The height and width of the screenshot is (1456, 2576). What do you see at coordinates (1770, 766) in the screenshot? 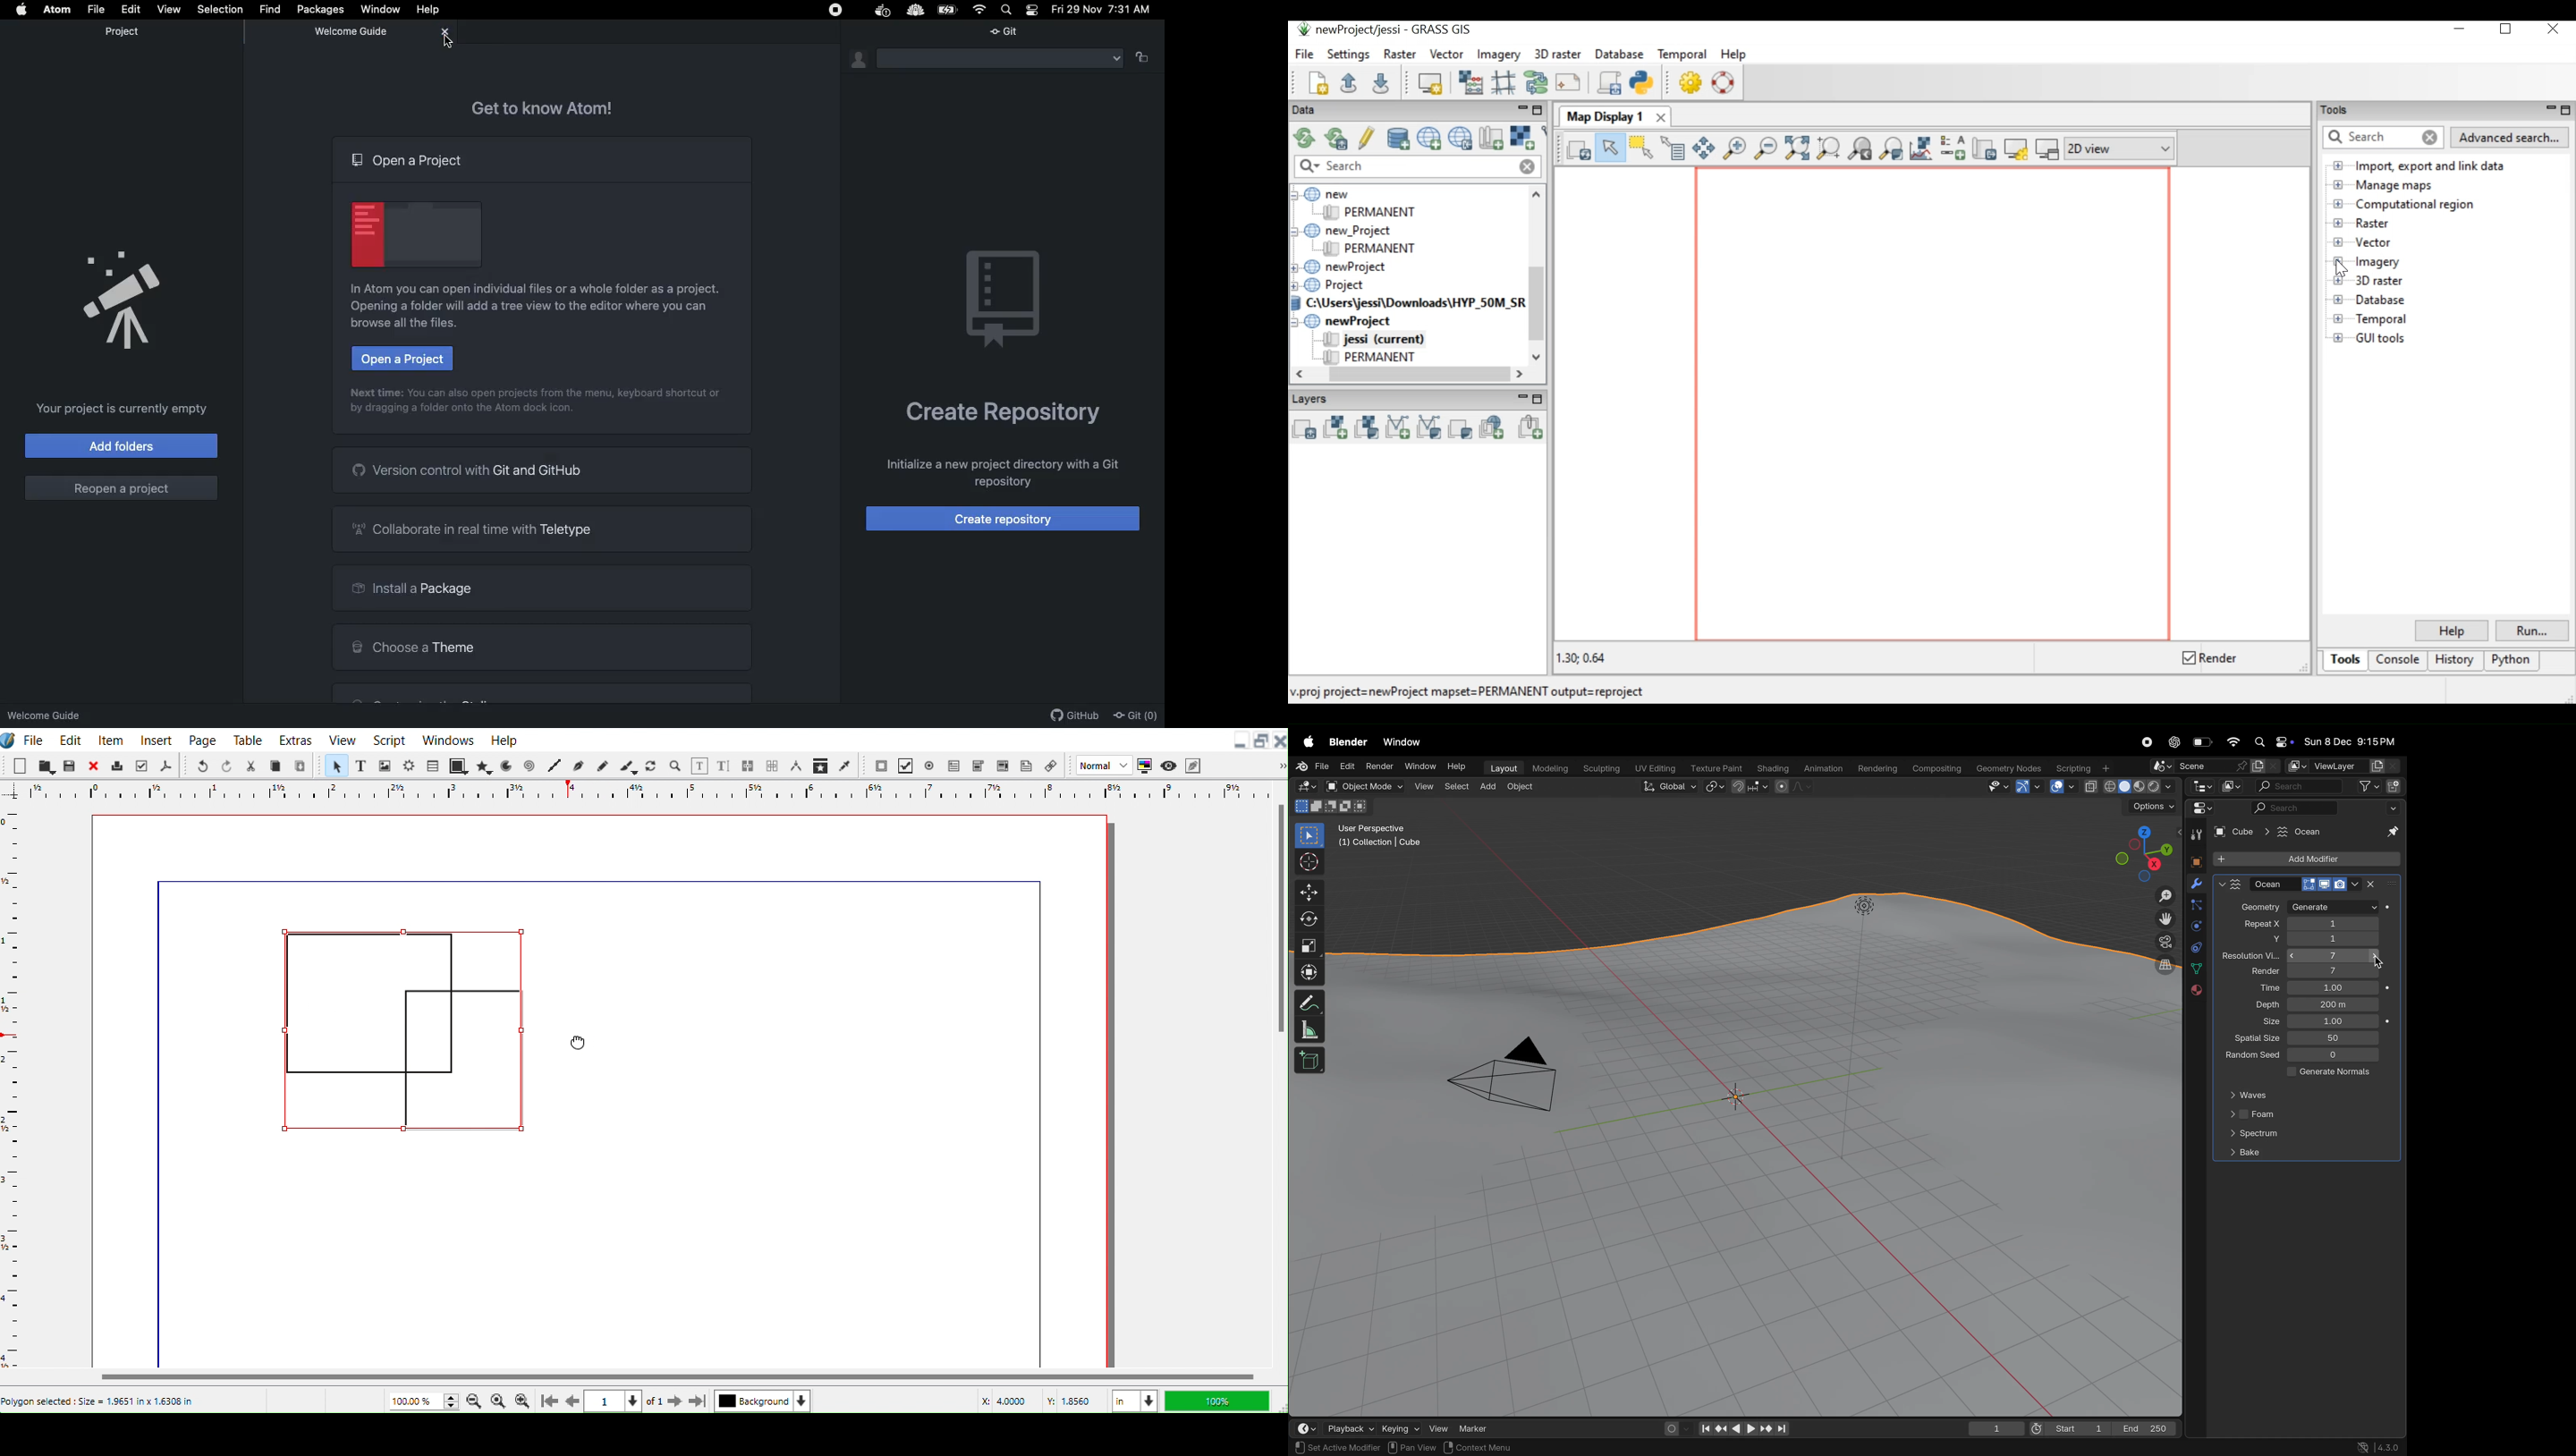
I see `shading` at bounding box center [1770, 766].